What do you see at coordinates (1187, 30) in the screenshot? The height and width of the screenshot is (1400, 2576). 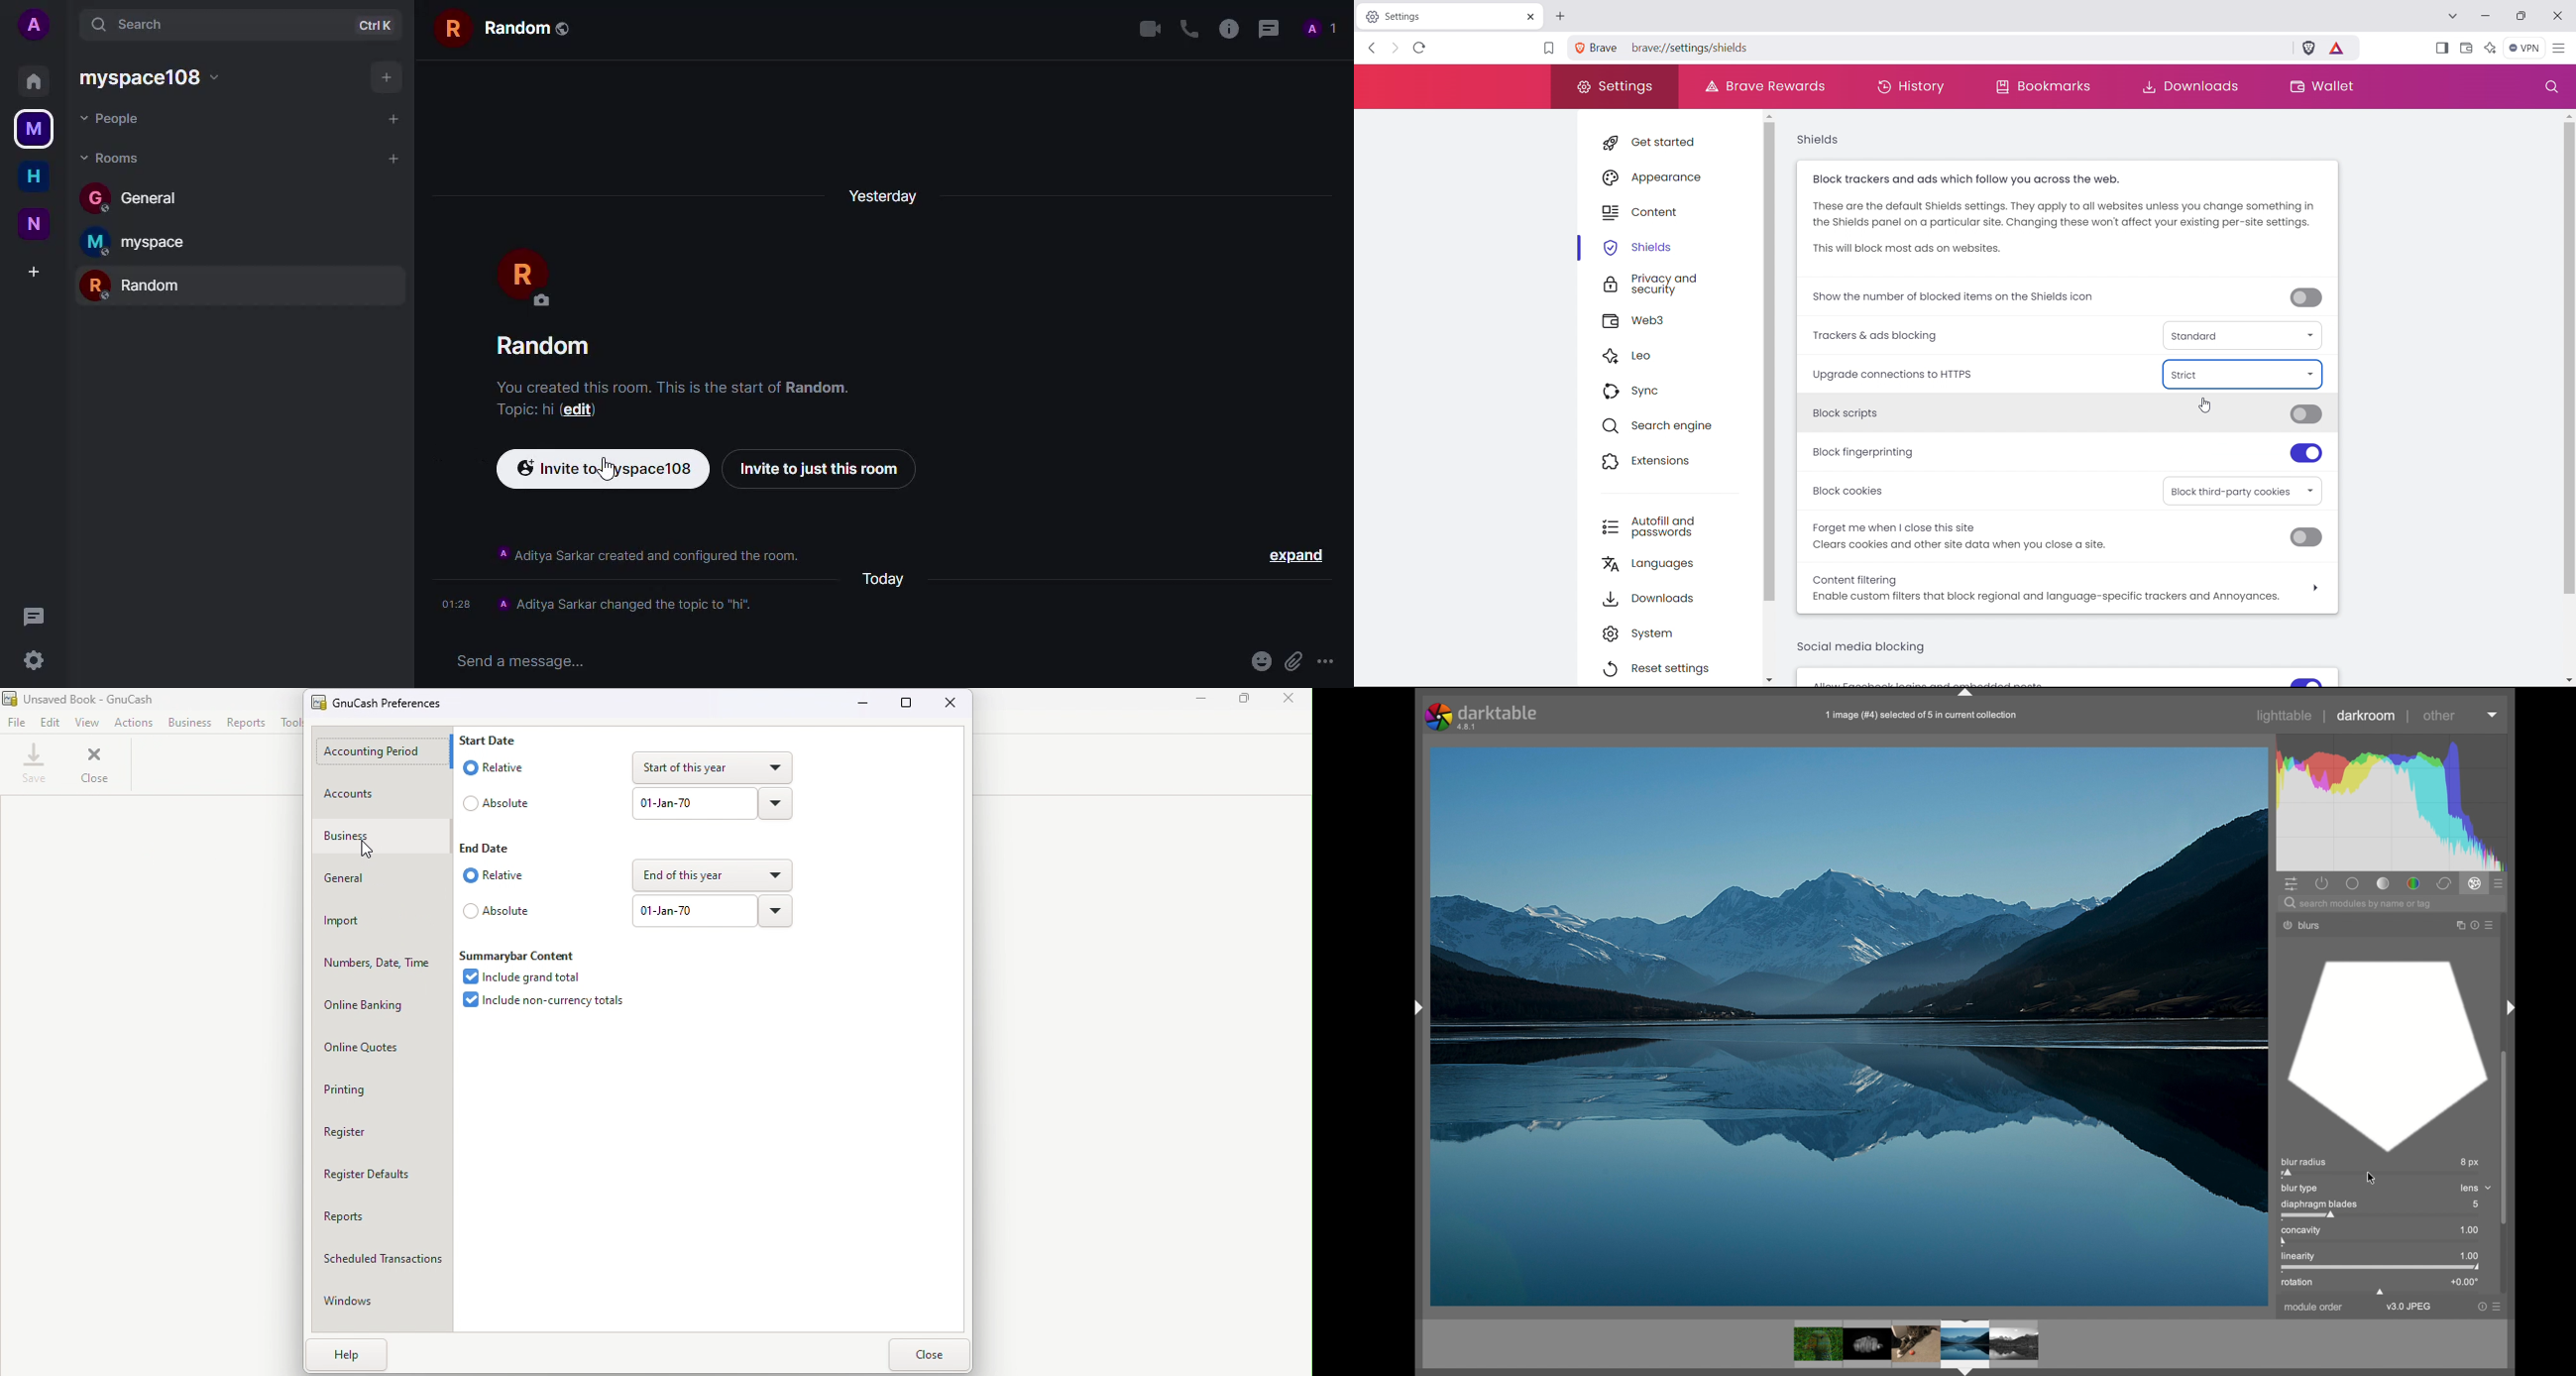 I see `voice call` at bounding box center [1187, 30].